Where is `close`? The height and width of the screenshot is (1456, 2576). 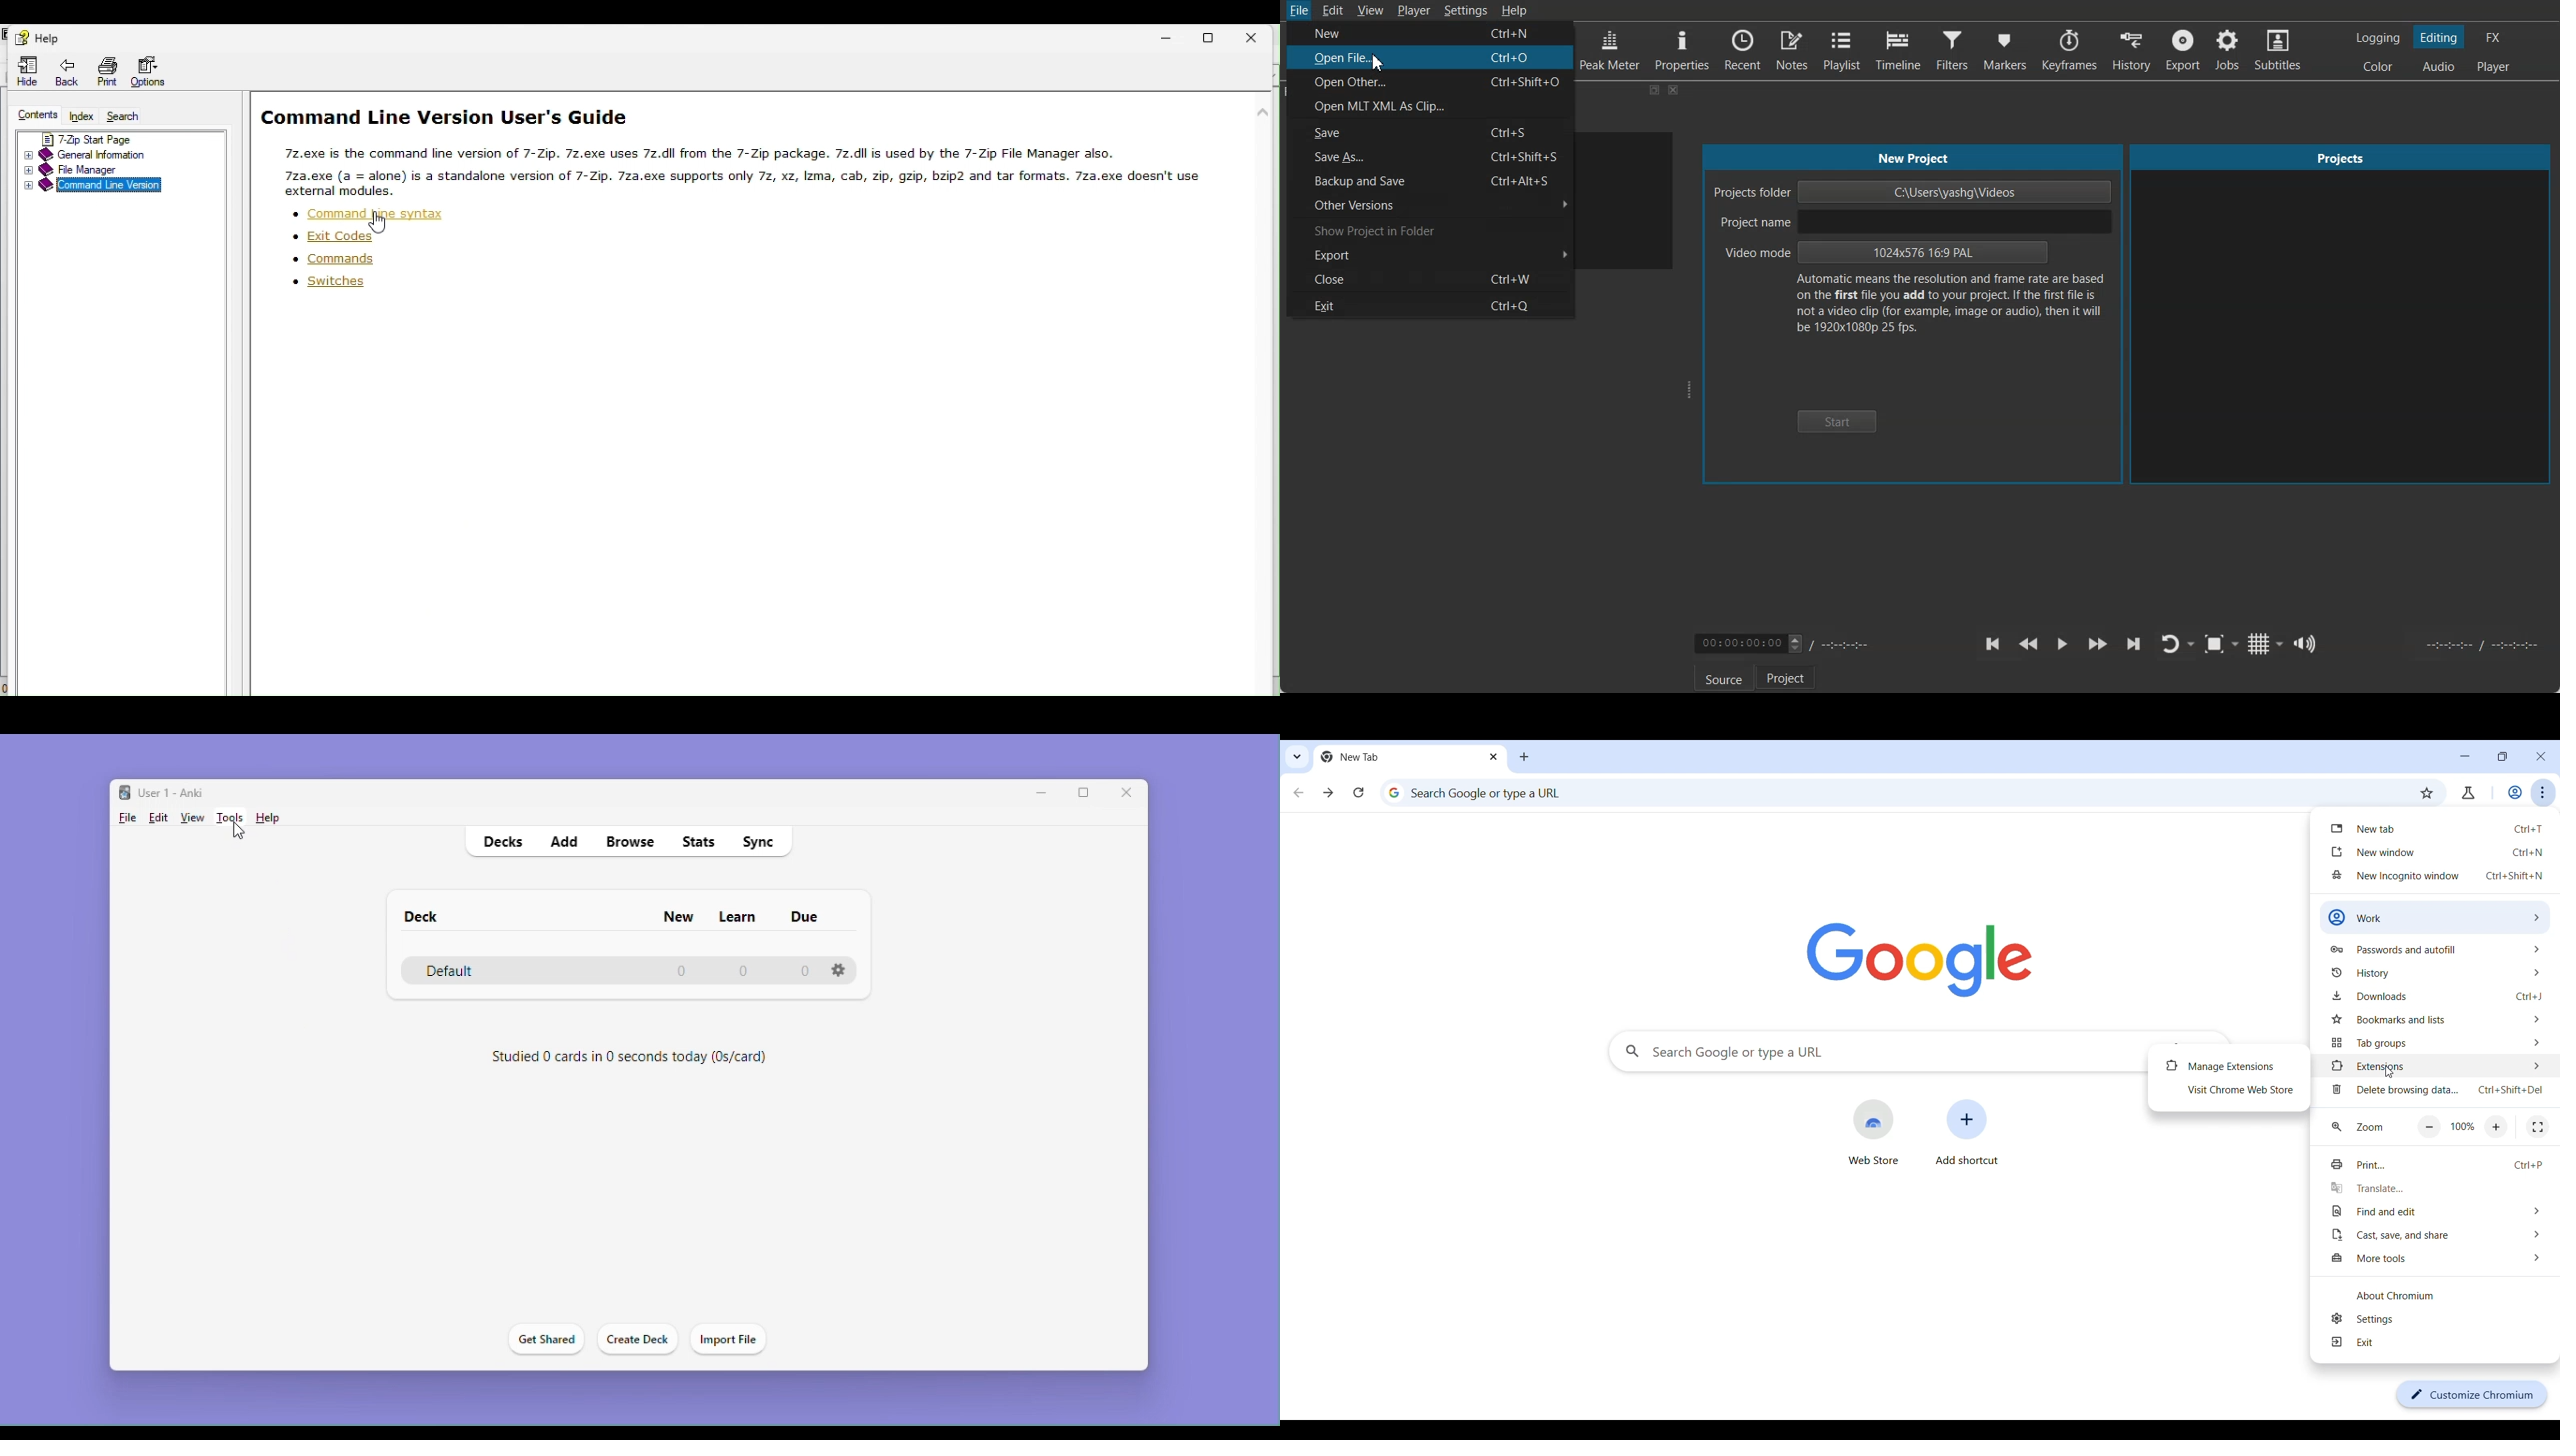 close is located at coordinates (1257, 36).